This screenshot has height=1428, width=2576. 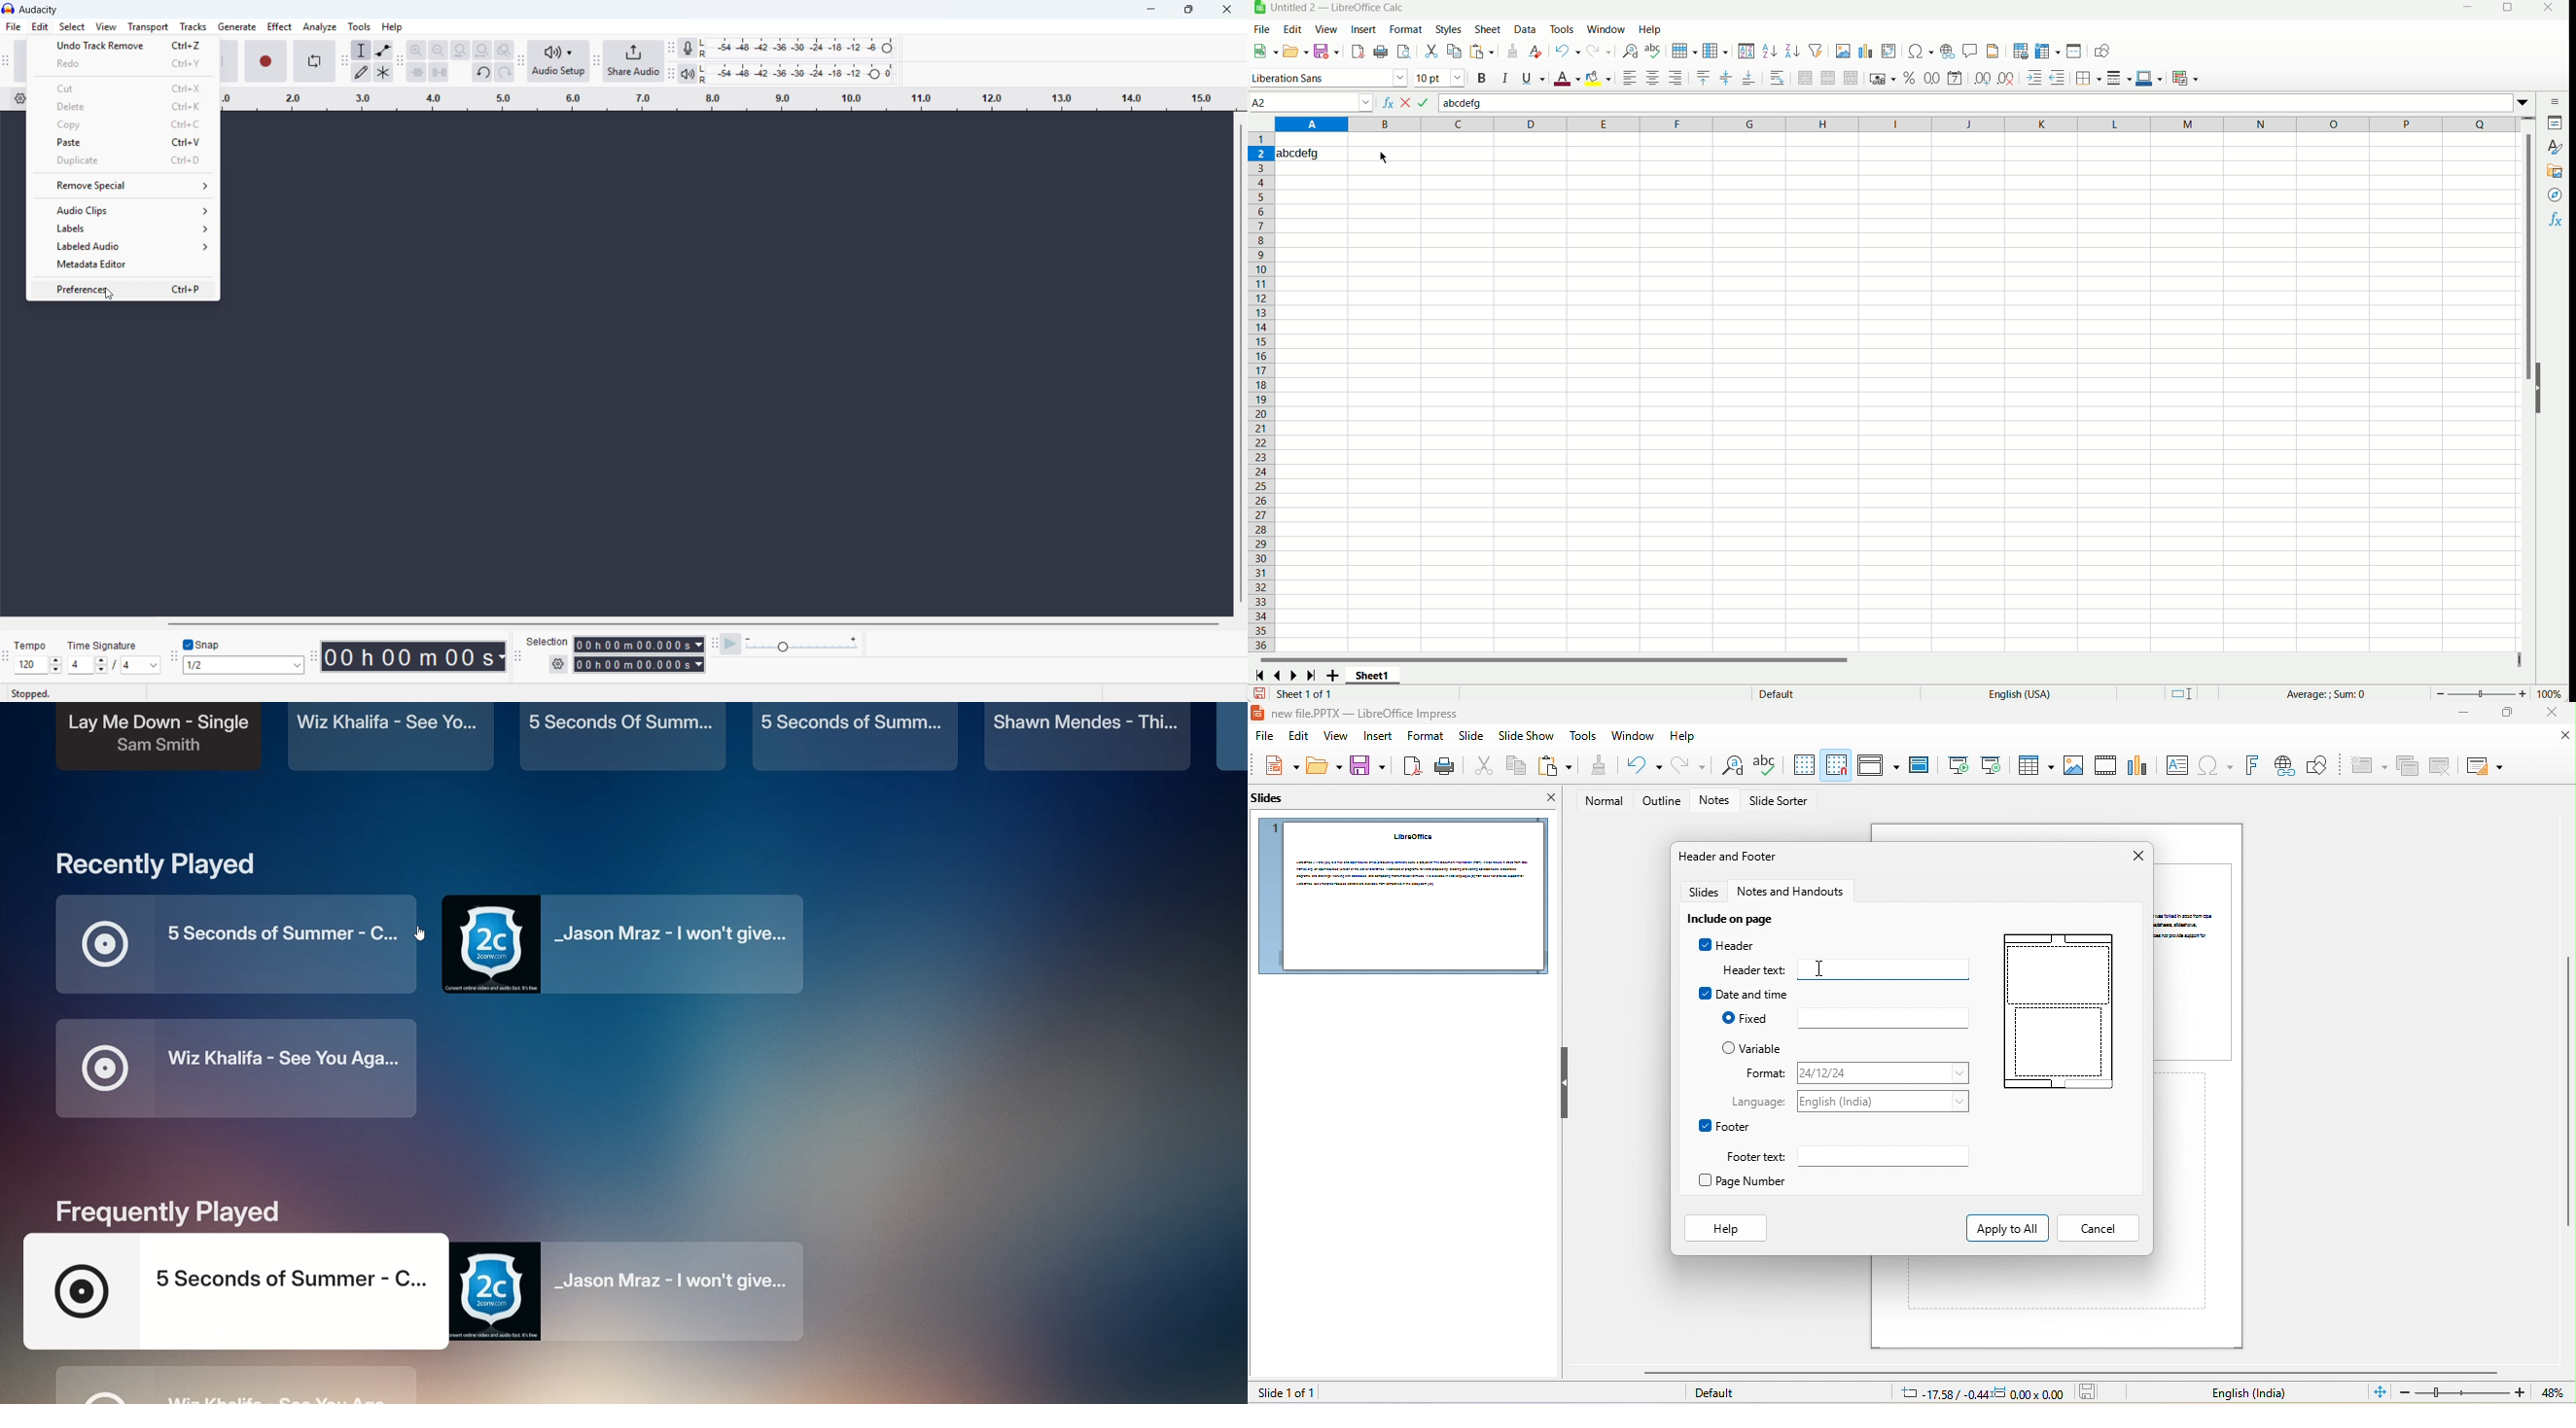 What do you see at coordinates (1736, 919) in the screenshot?
I see `include on slide` at bounding box center [1736, 919].